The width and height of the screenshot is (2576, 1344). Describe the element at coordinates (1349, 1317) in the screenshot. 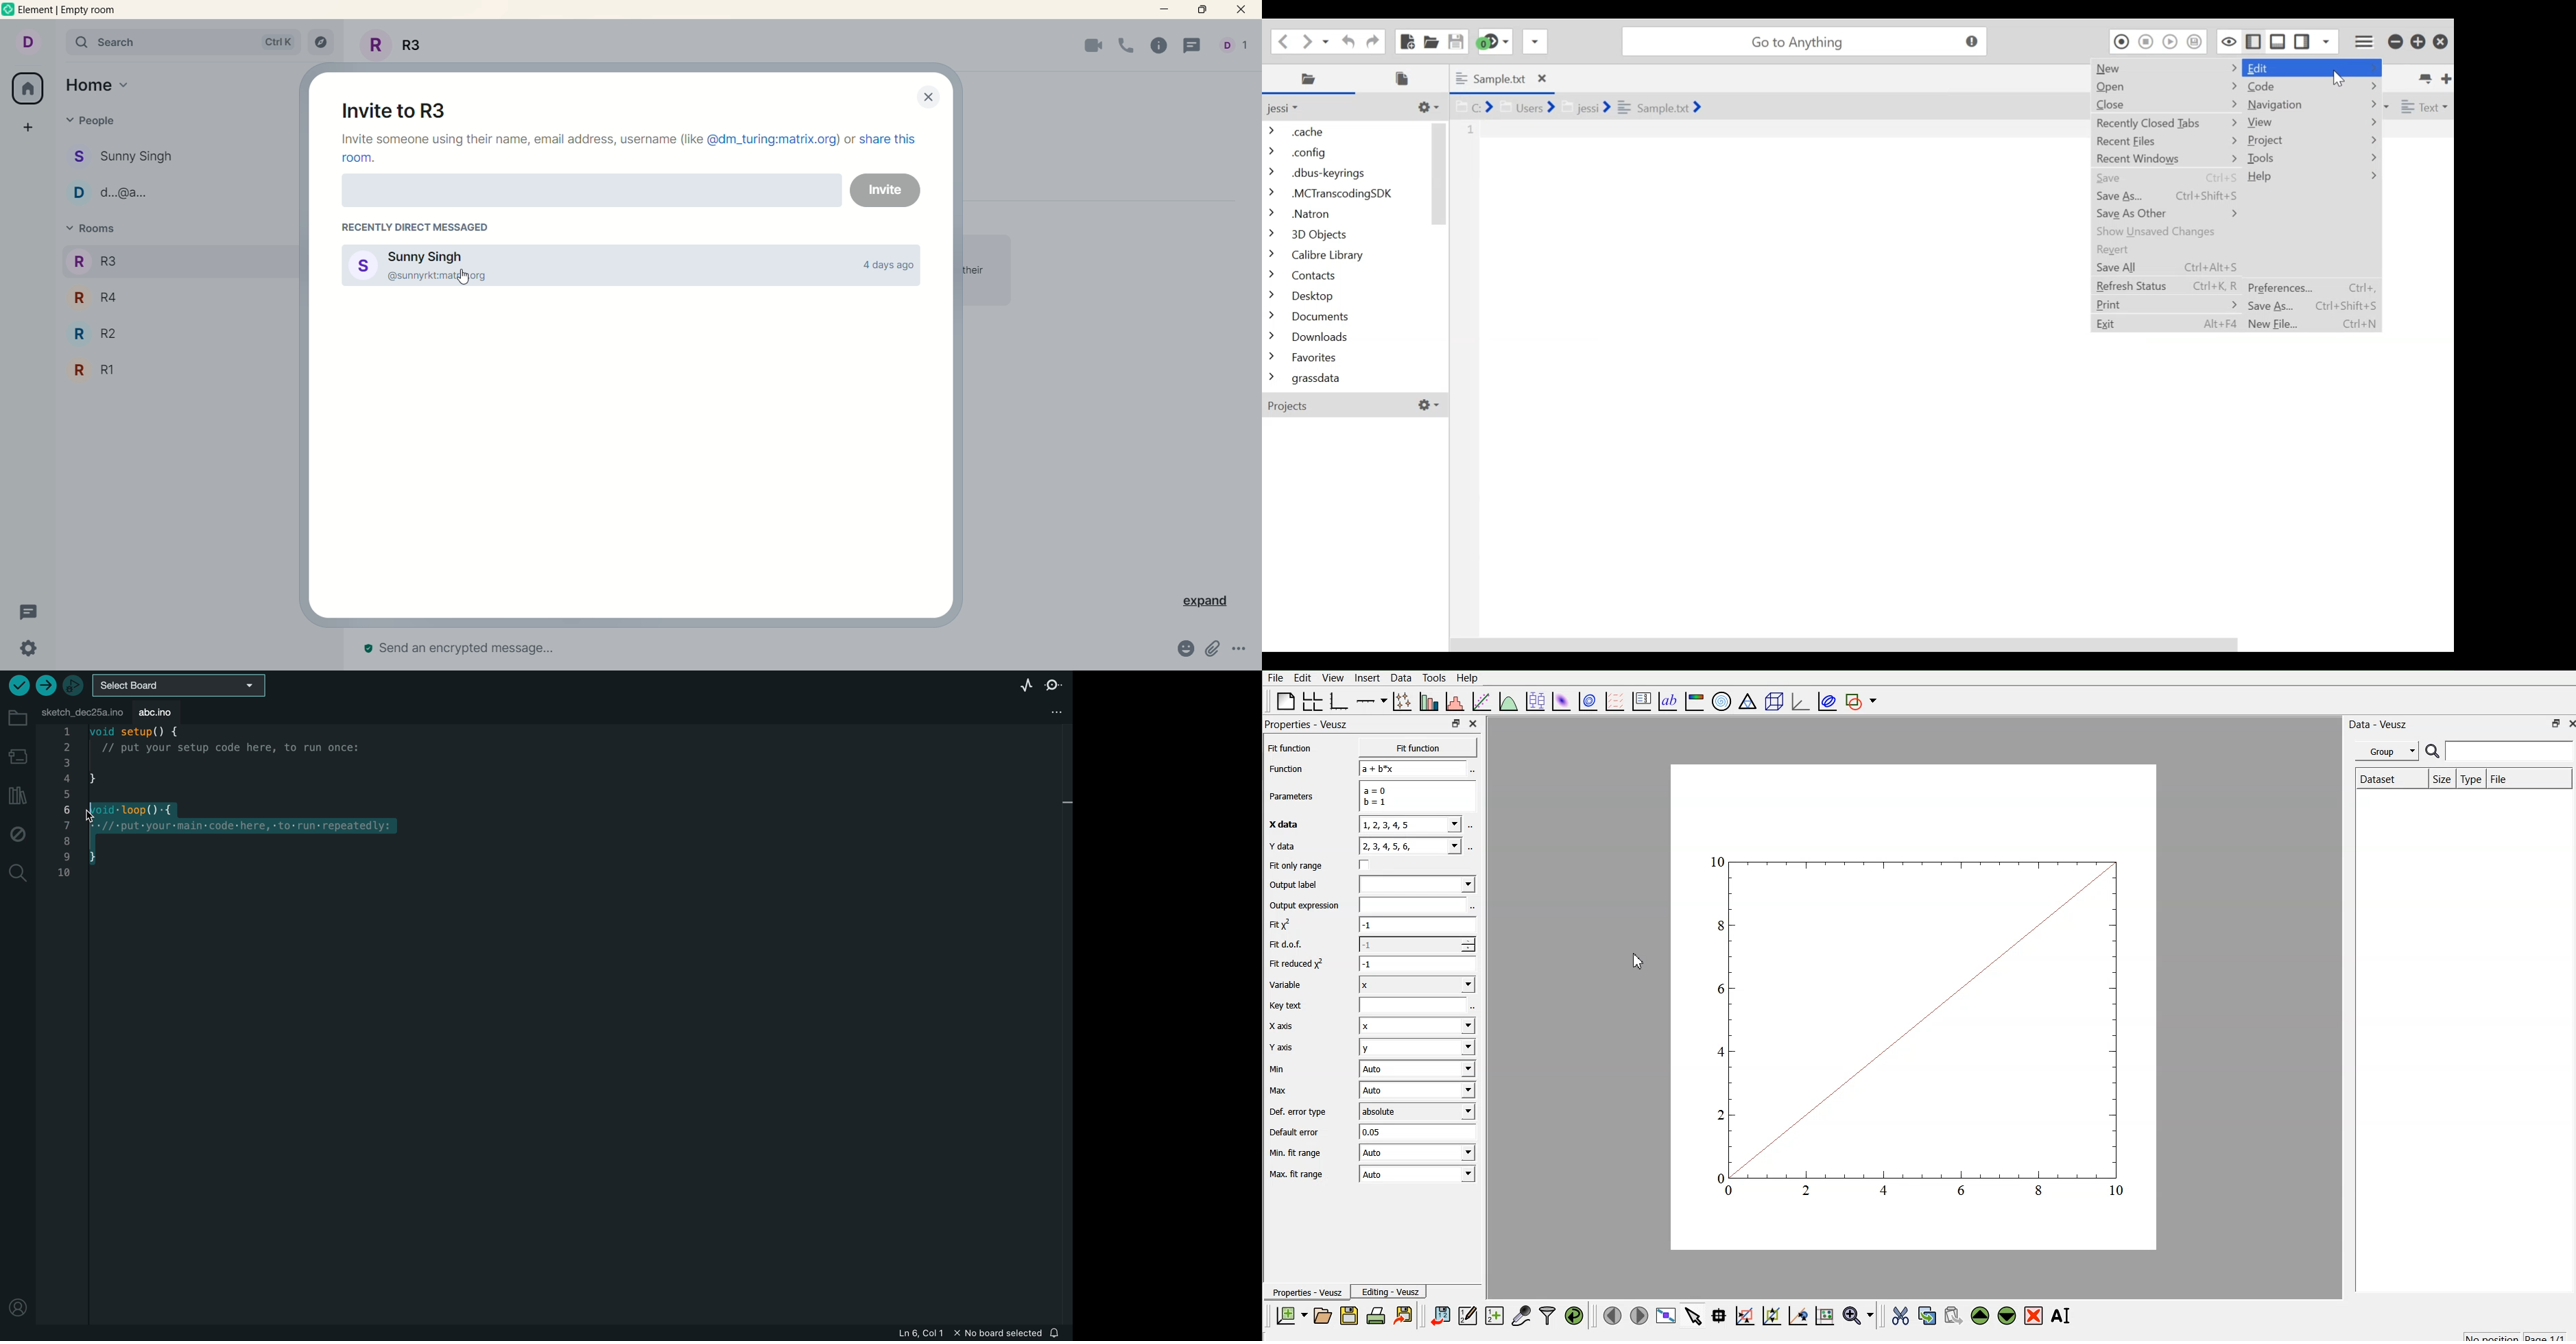

I see `save` at that location.